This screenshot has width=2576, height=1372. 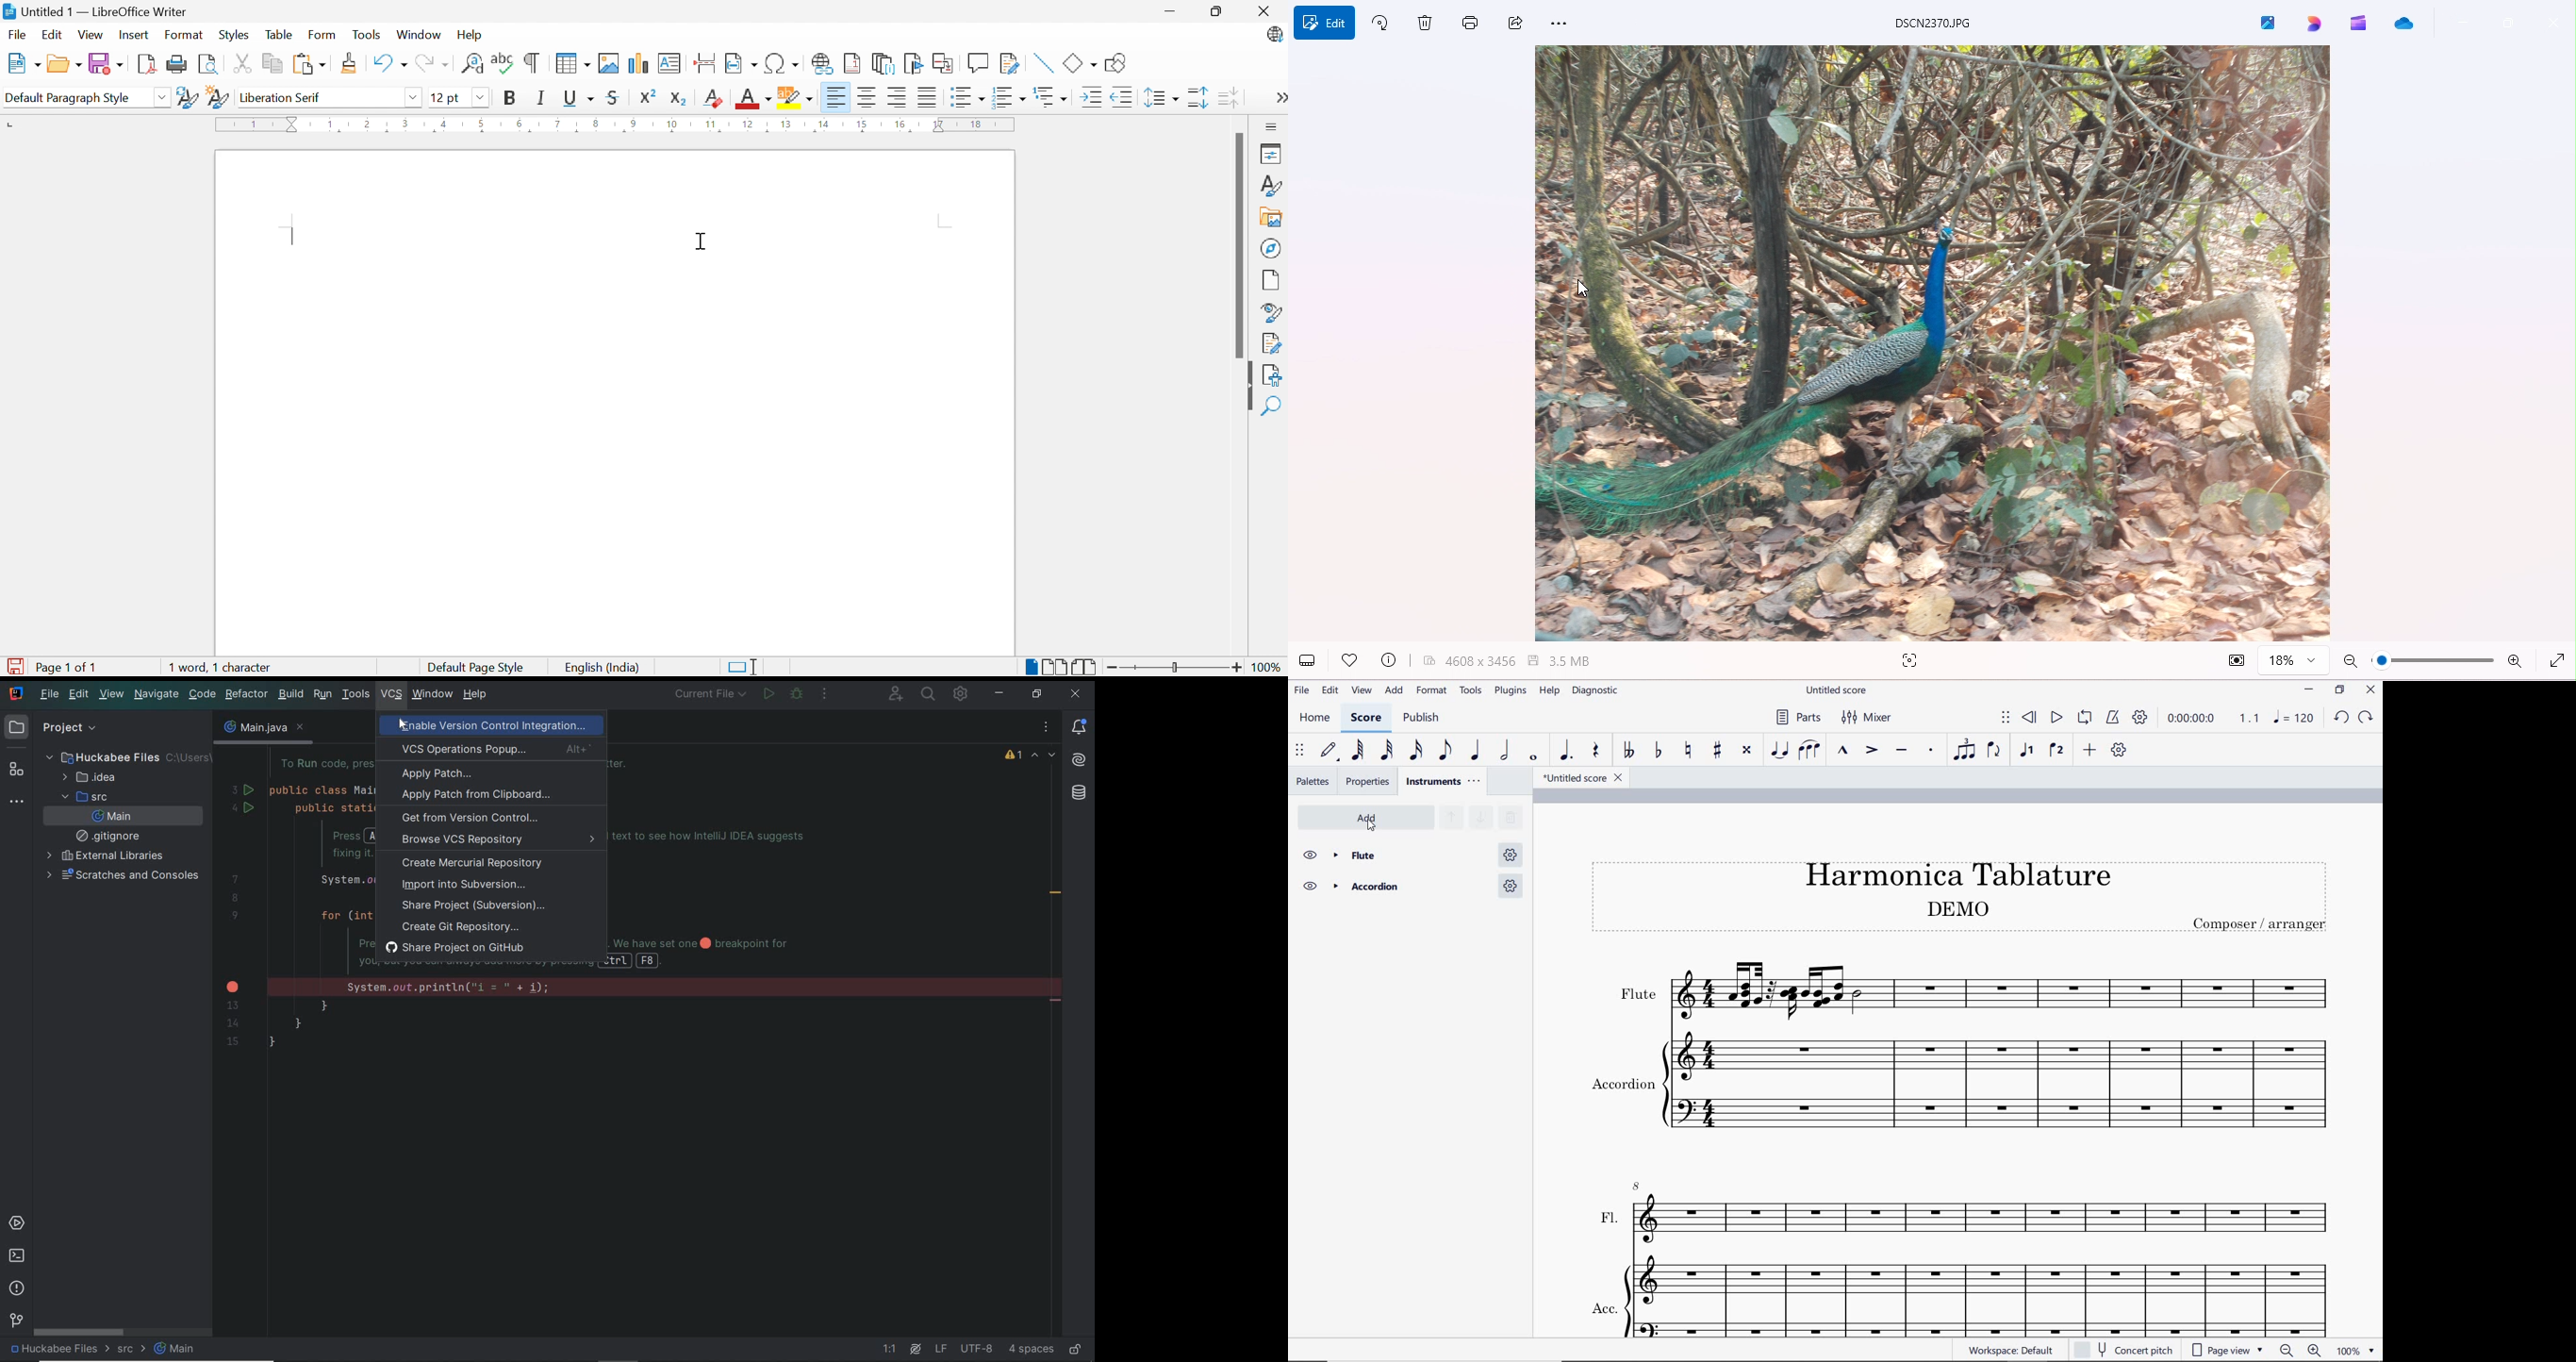 What do you see at coordinates (2370, 689) in the screenshot?
I see `CLOSE` at bounding box center [2370, 689].